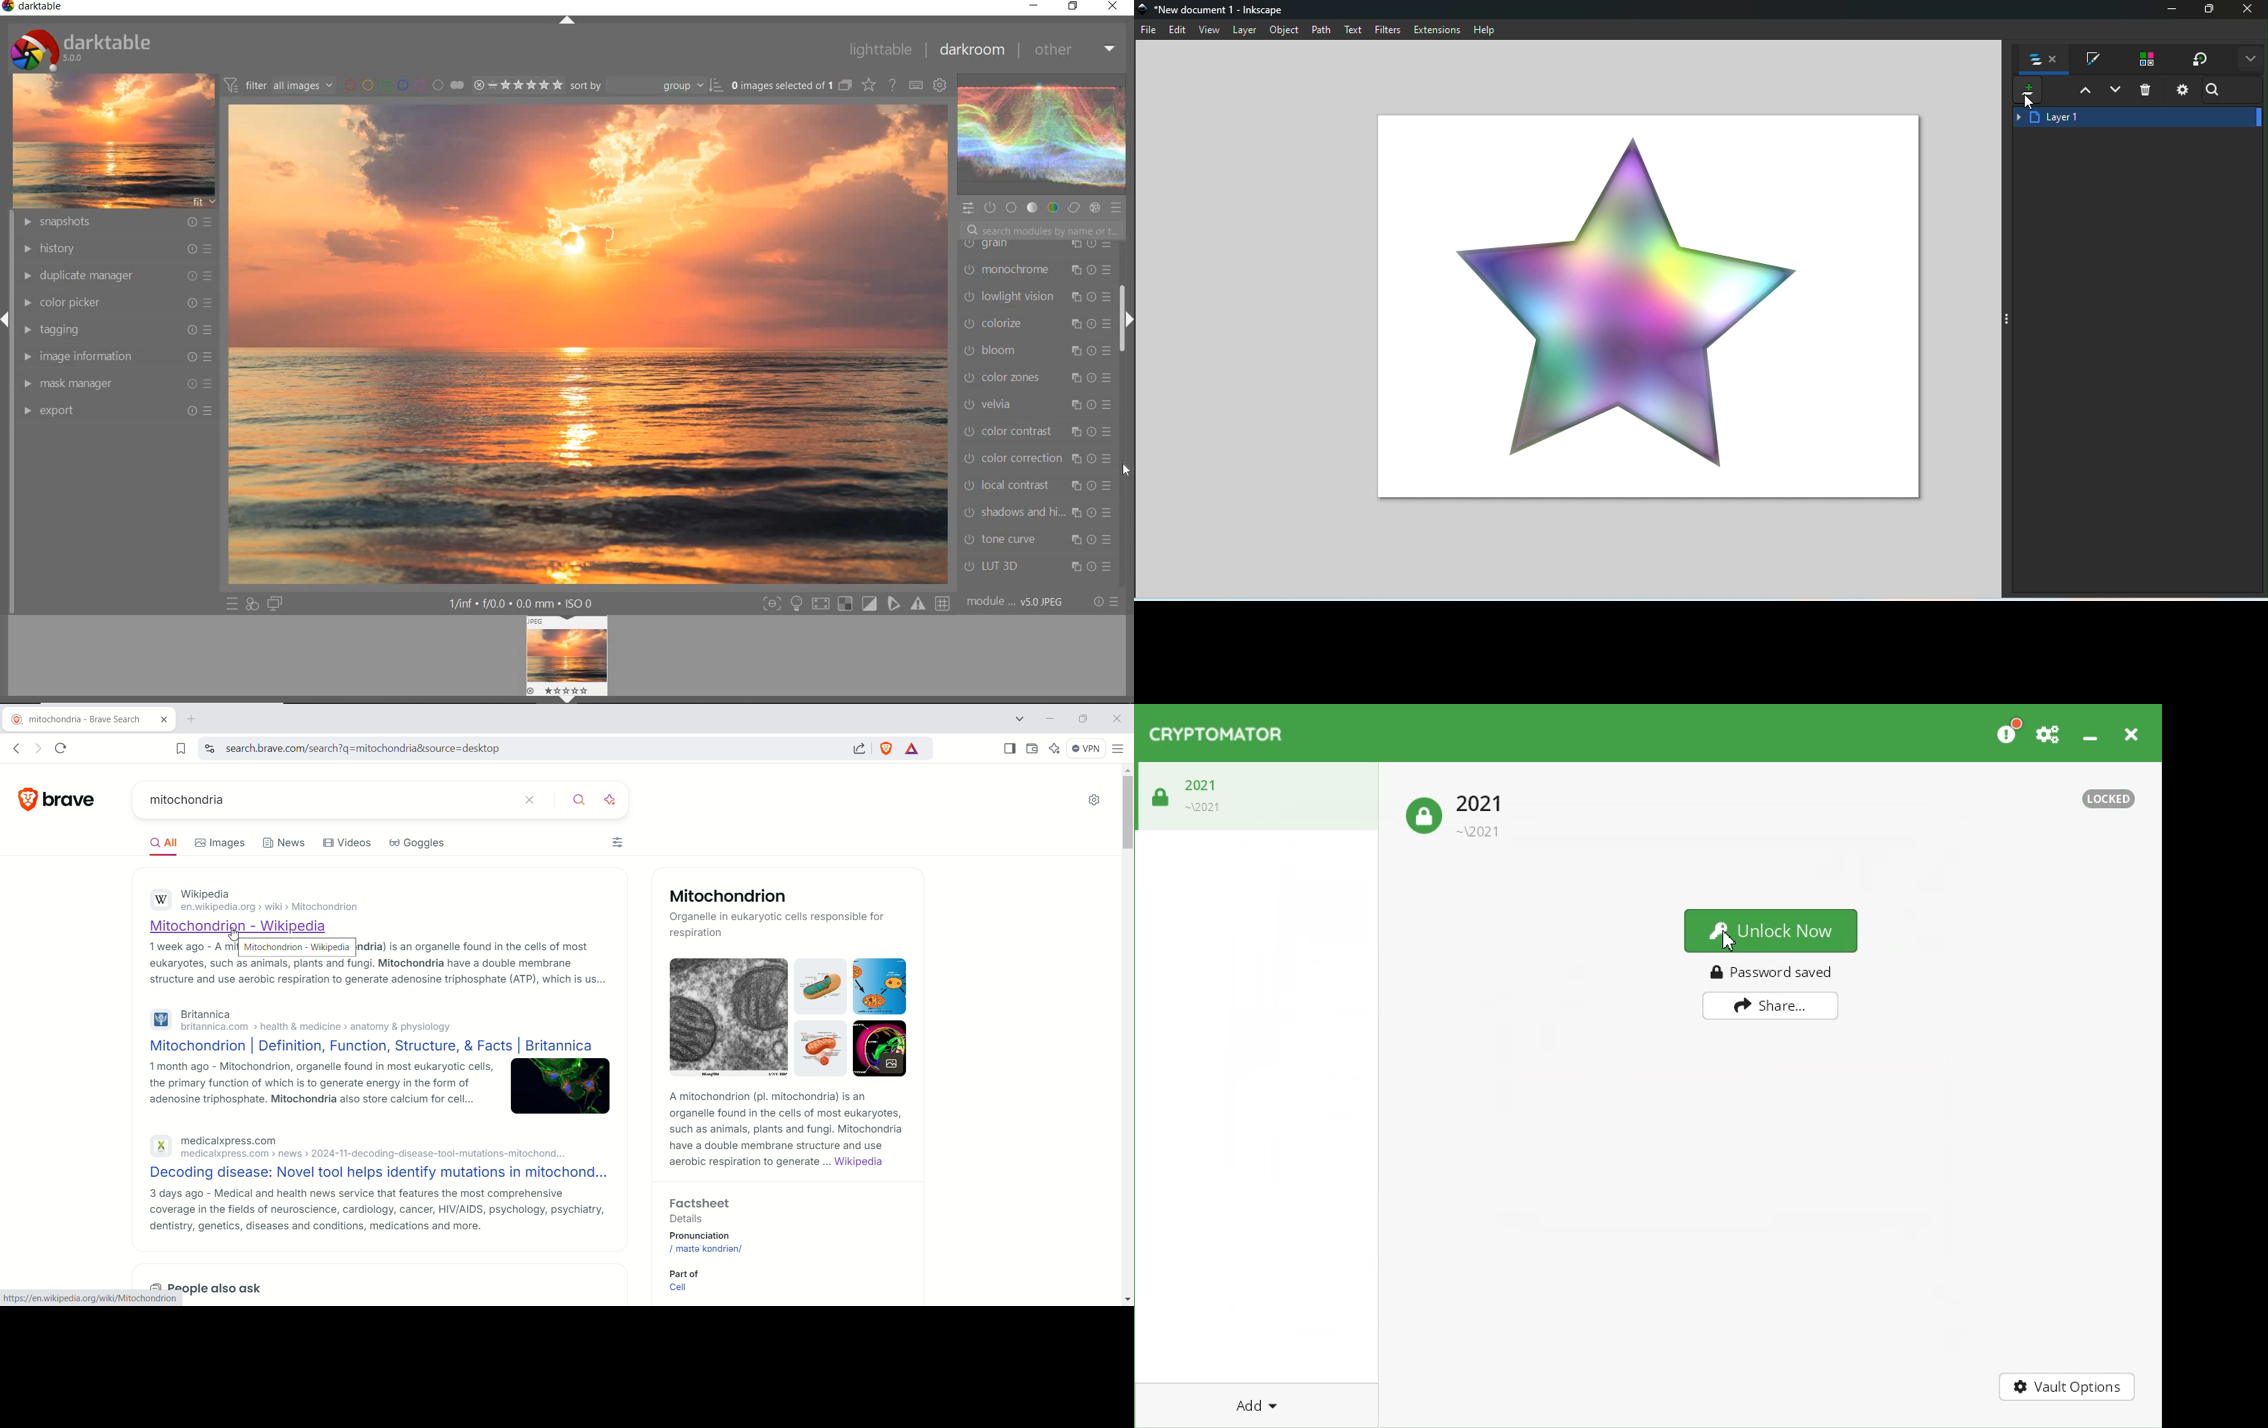 This screenshot has width=2268, height=1428. Describe the element at coordinates (113, 140) in the screenshot. I see `IMAGE` at that location.